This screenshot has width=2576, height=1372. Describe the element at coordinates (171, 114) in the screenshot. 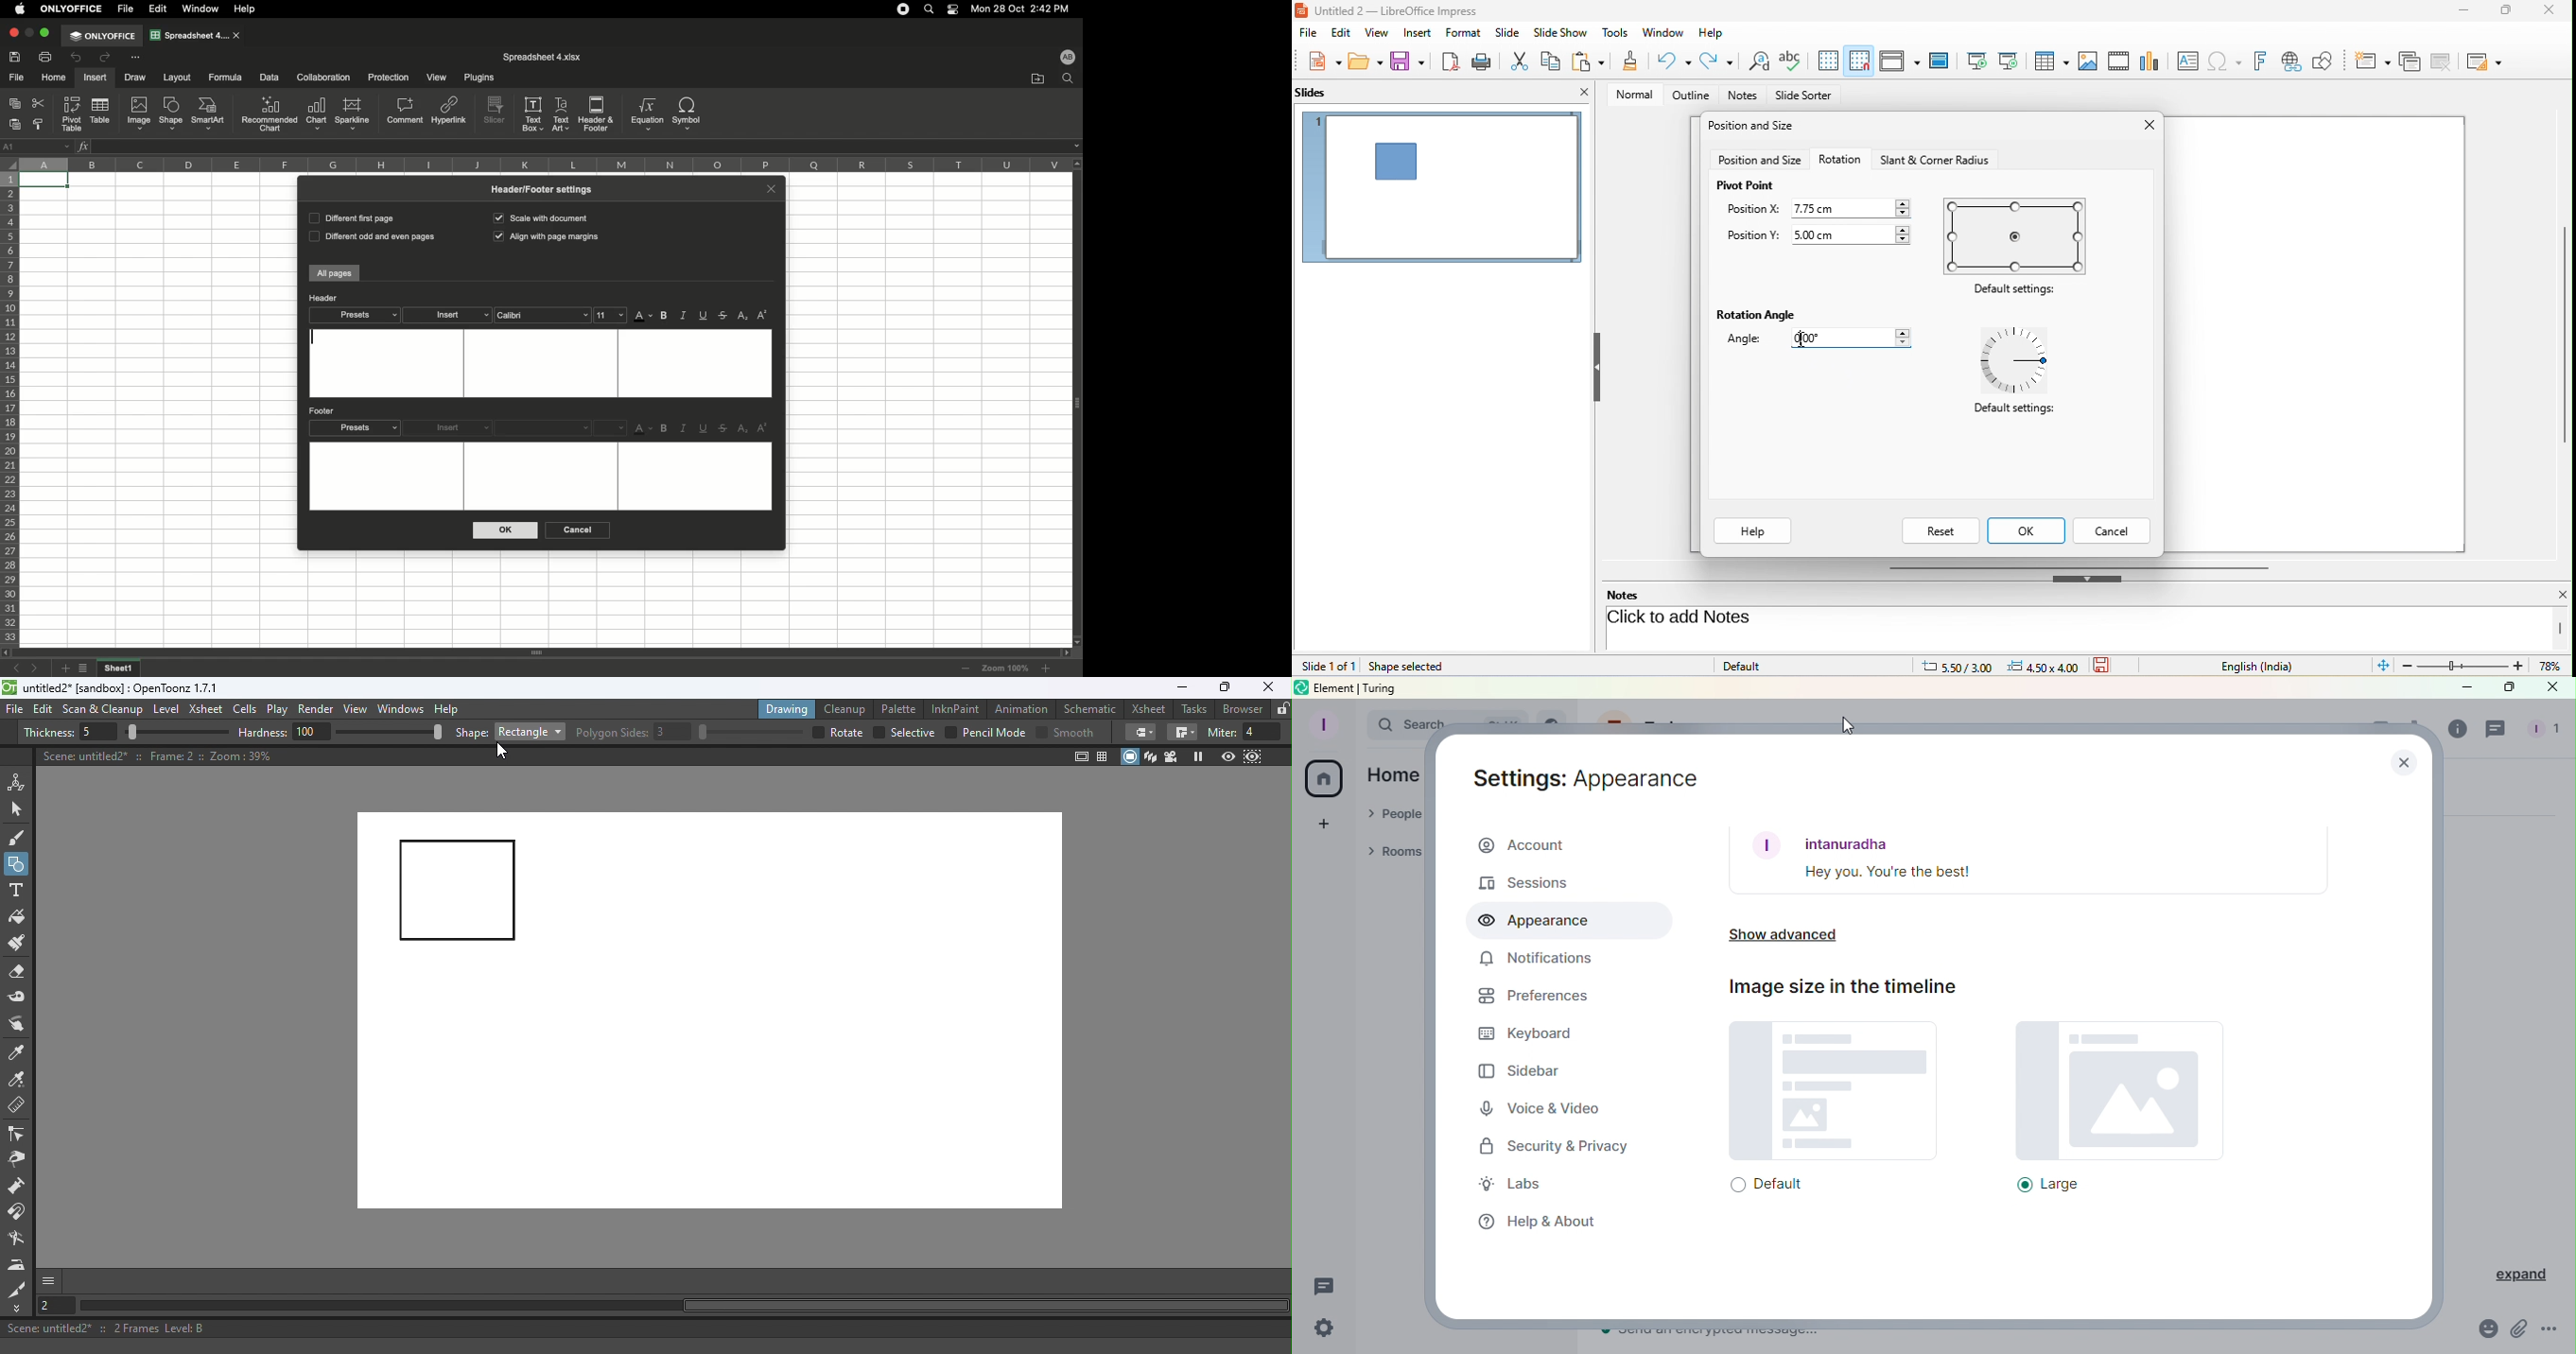

I see `Shape` at that location.